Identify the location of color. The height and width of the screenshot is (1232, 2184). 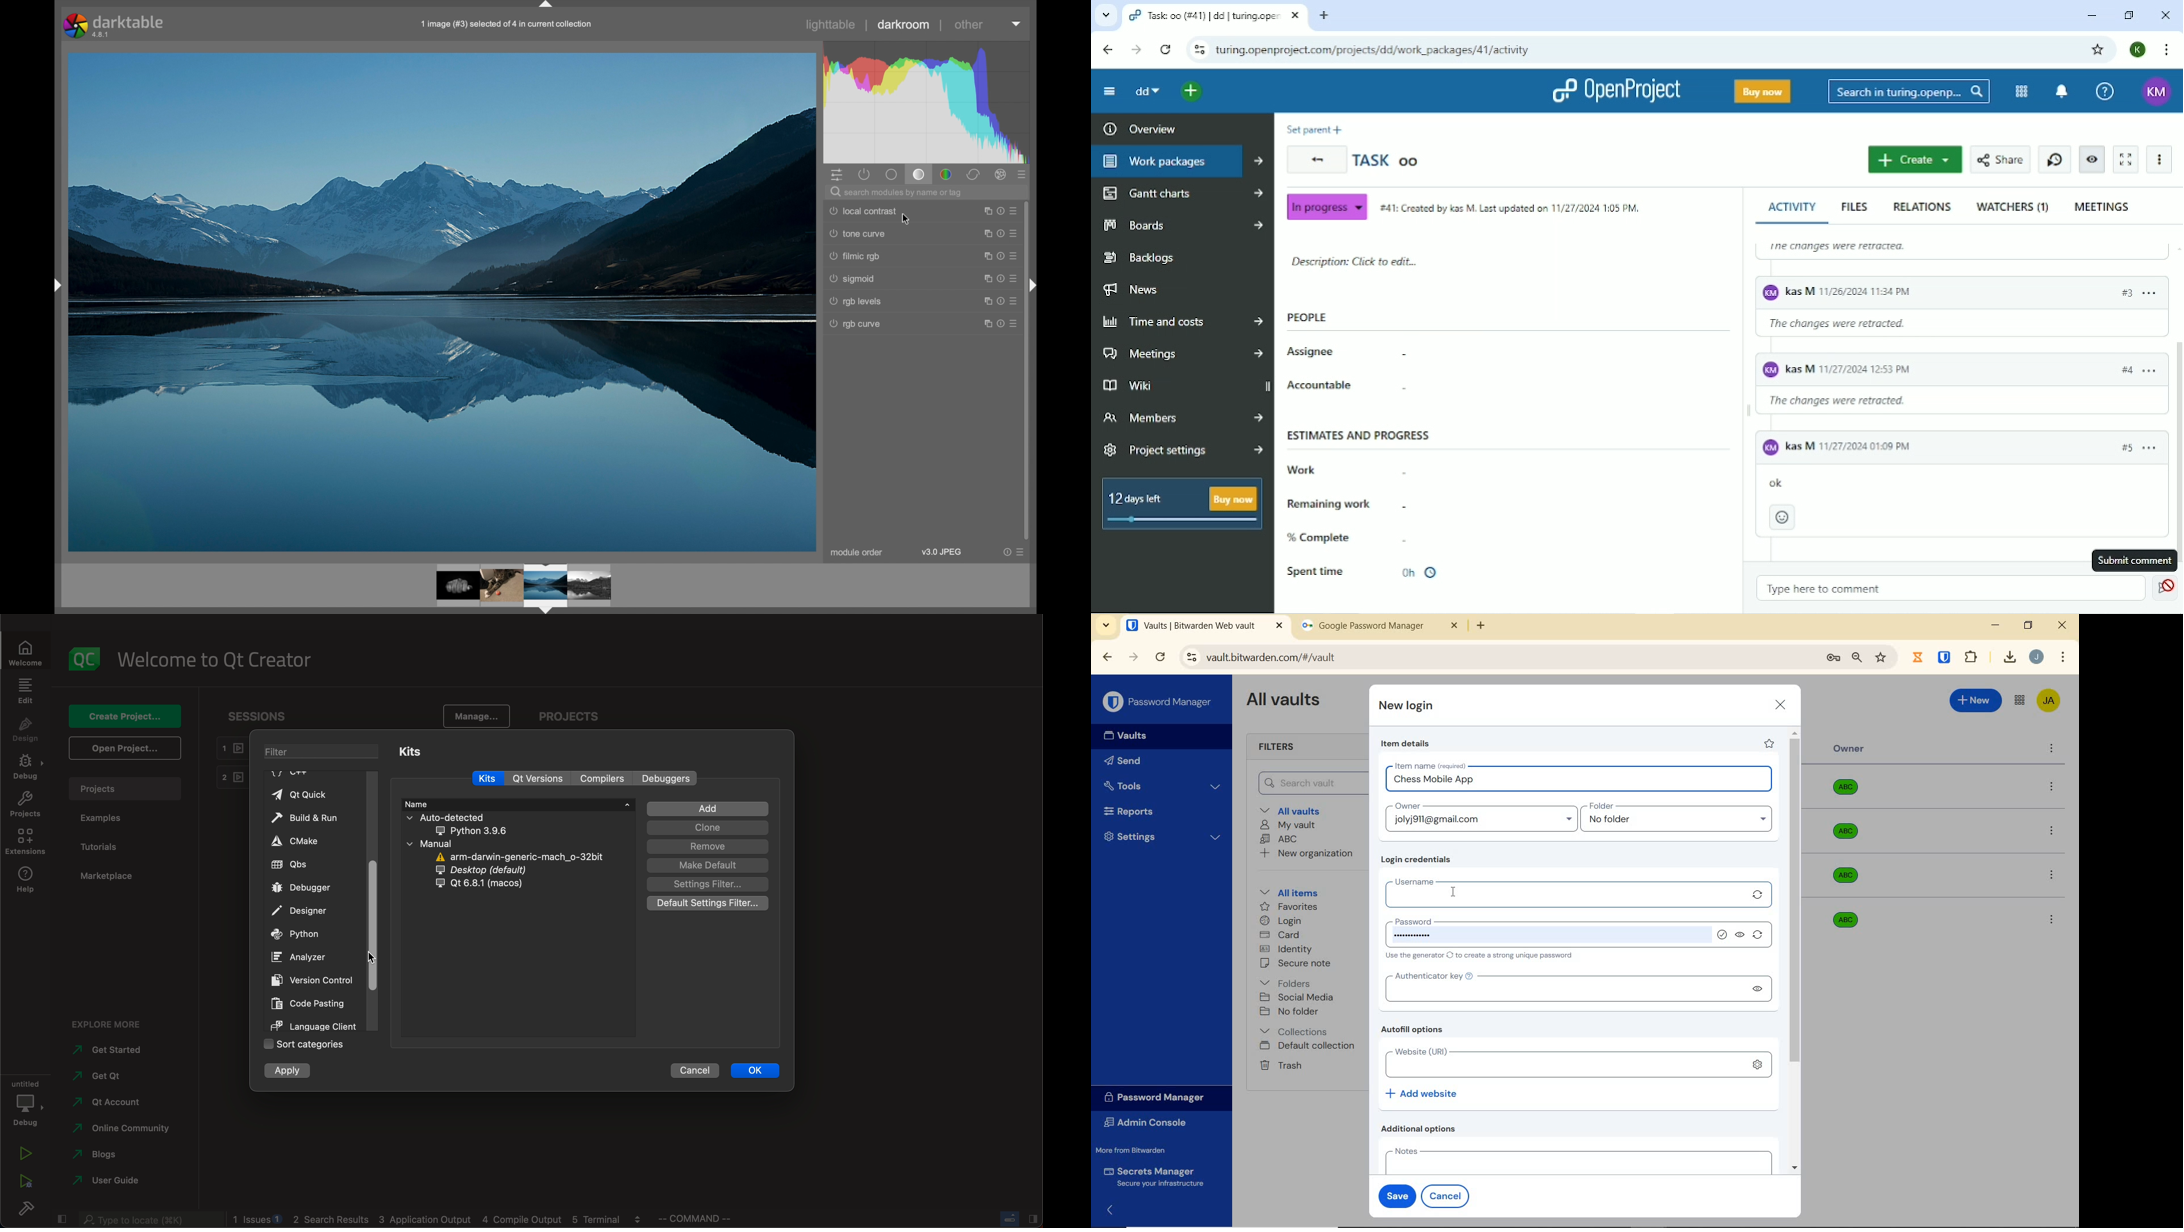
(946, 175).